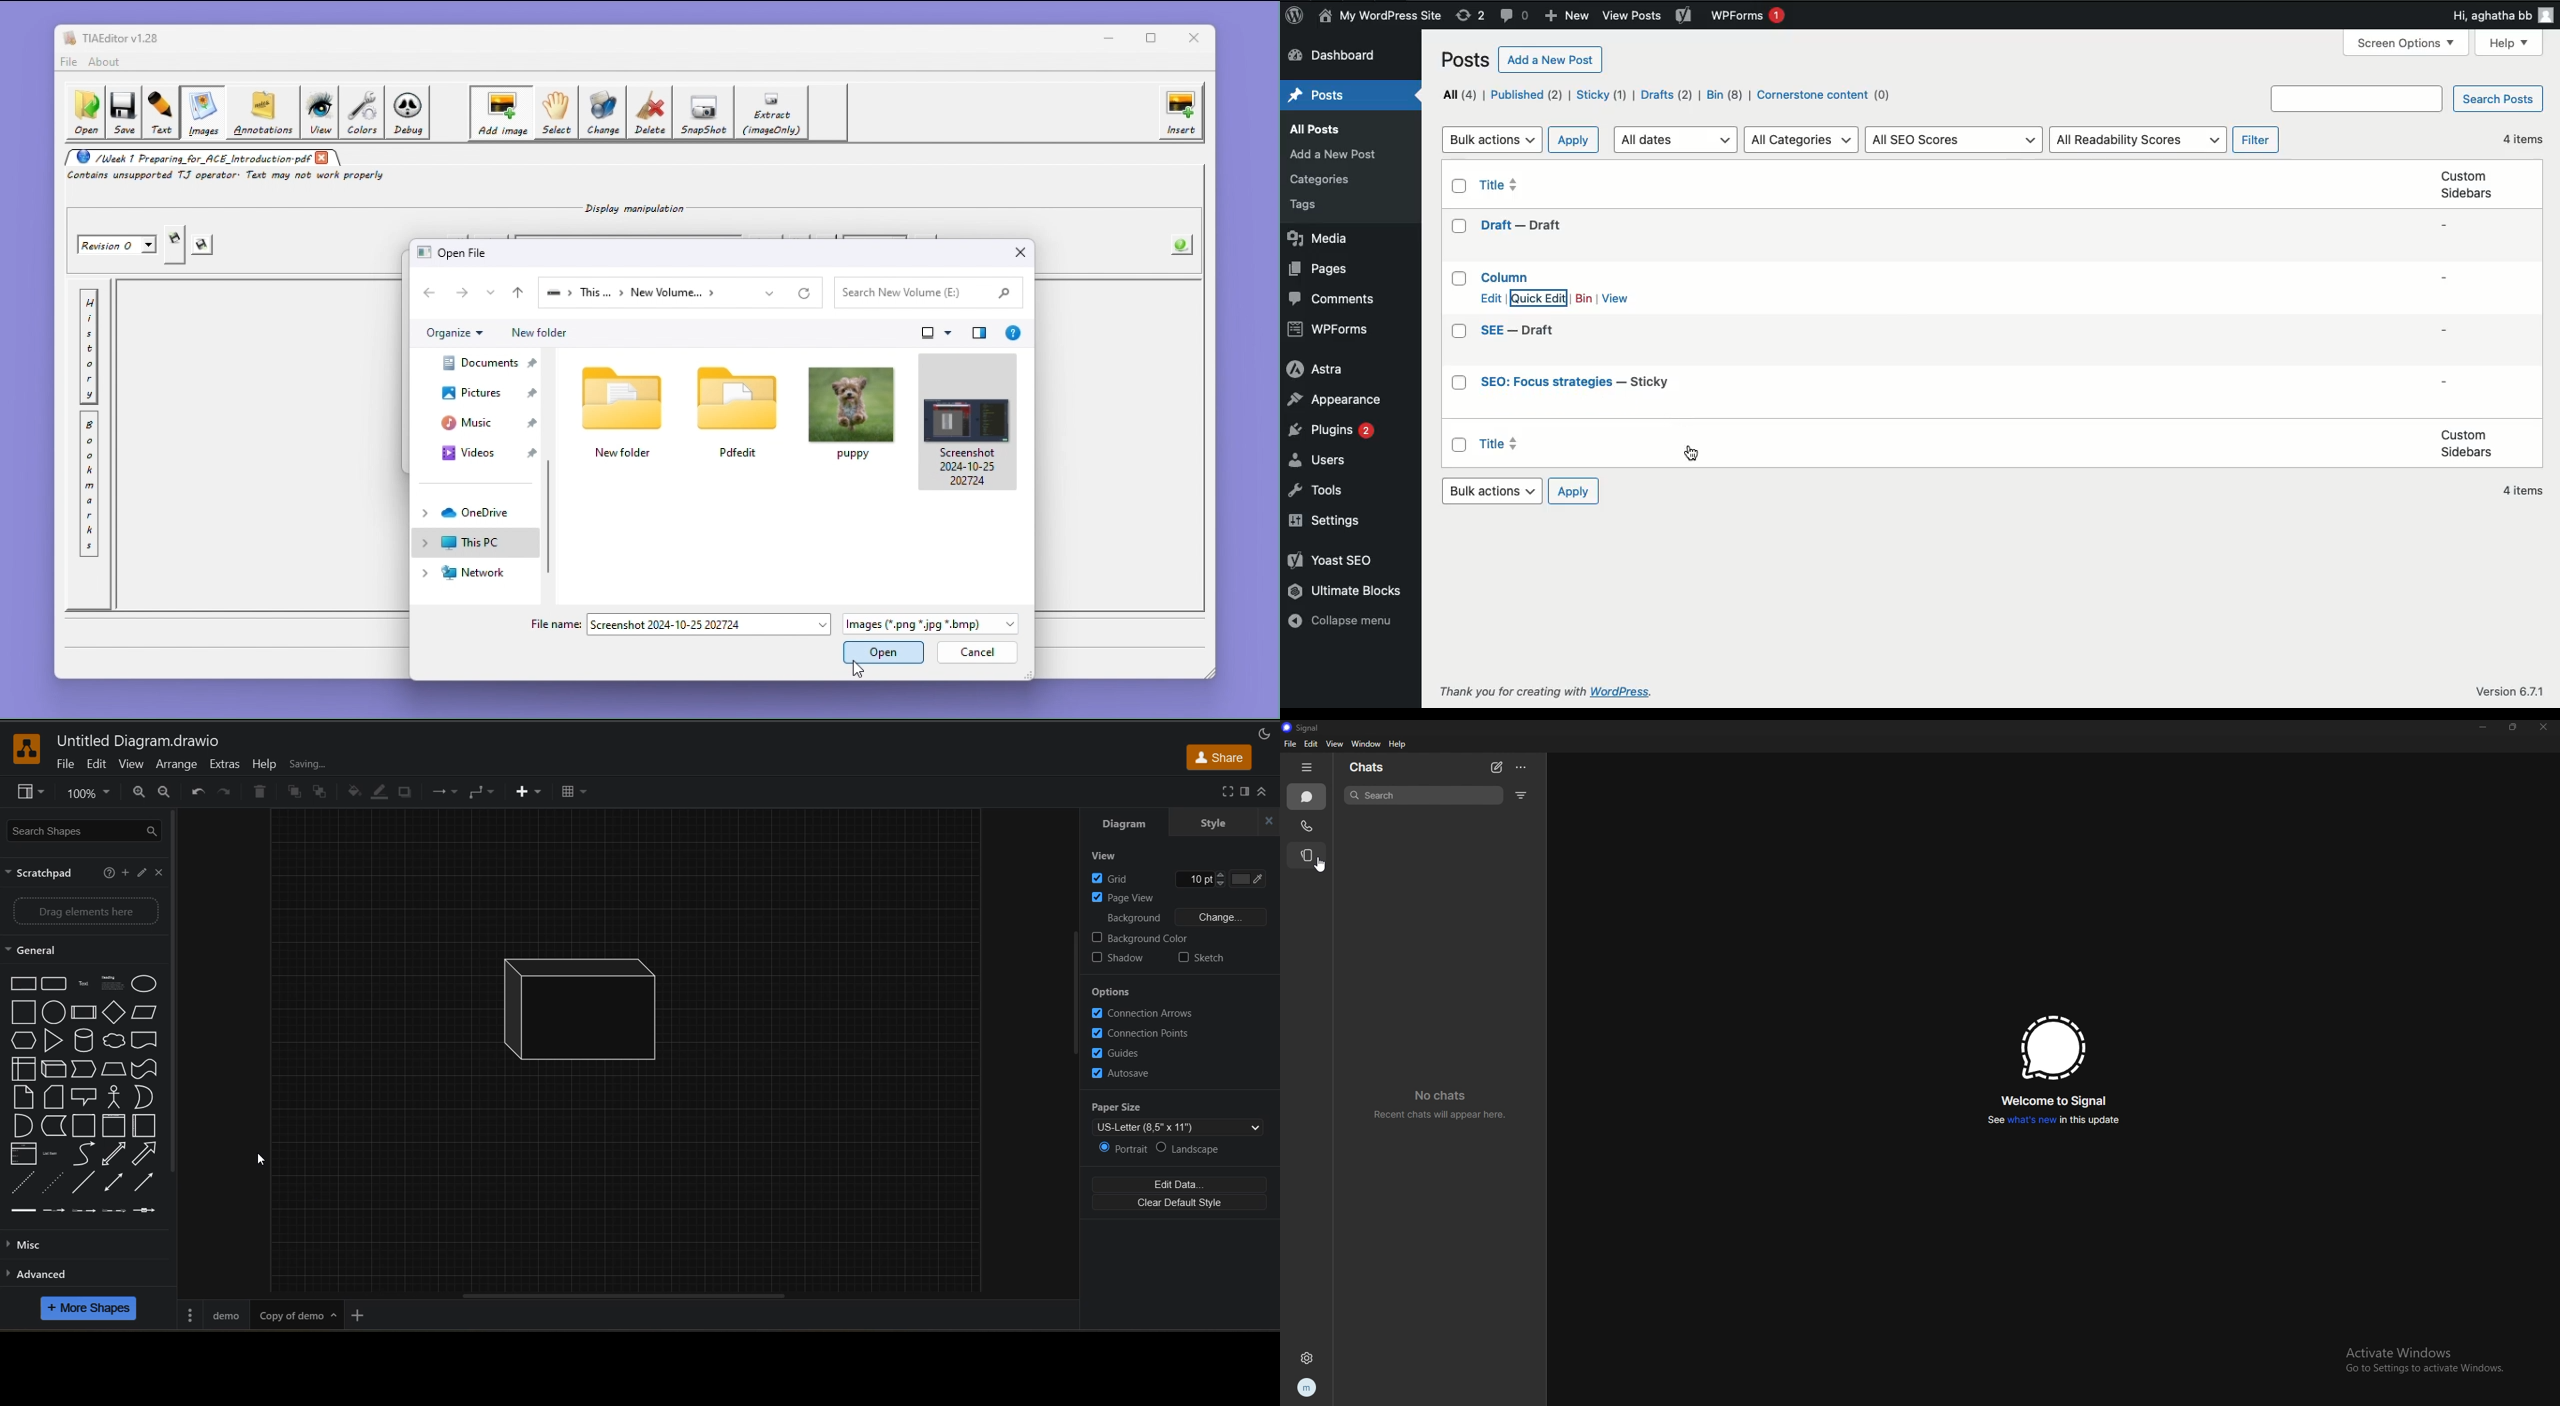 The height and width of the screenshot is (1428, 2576). Describe the element at coordinates (178, 764) in the screenshot. I see `arrange` at that location.